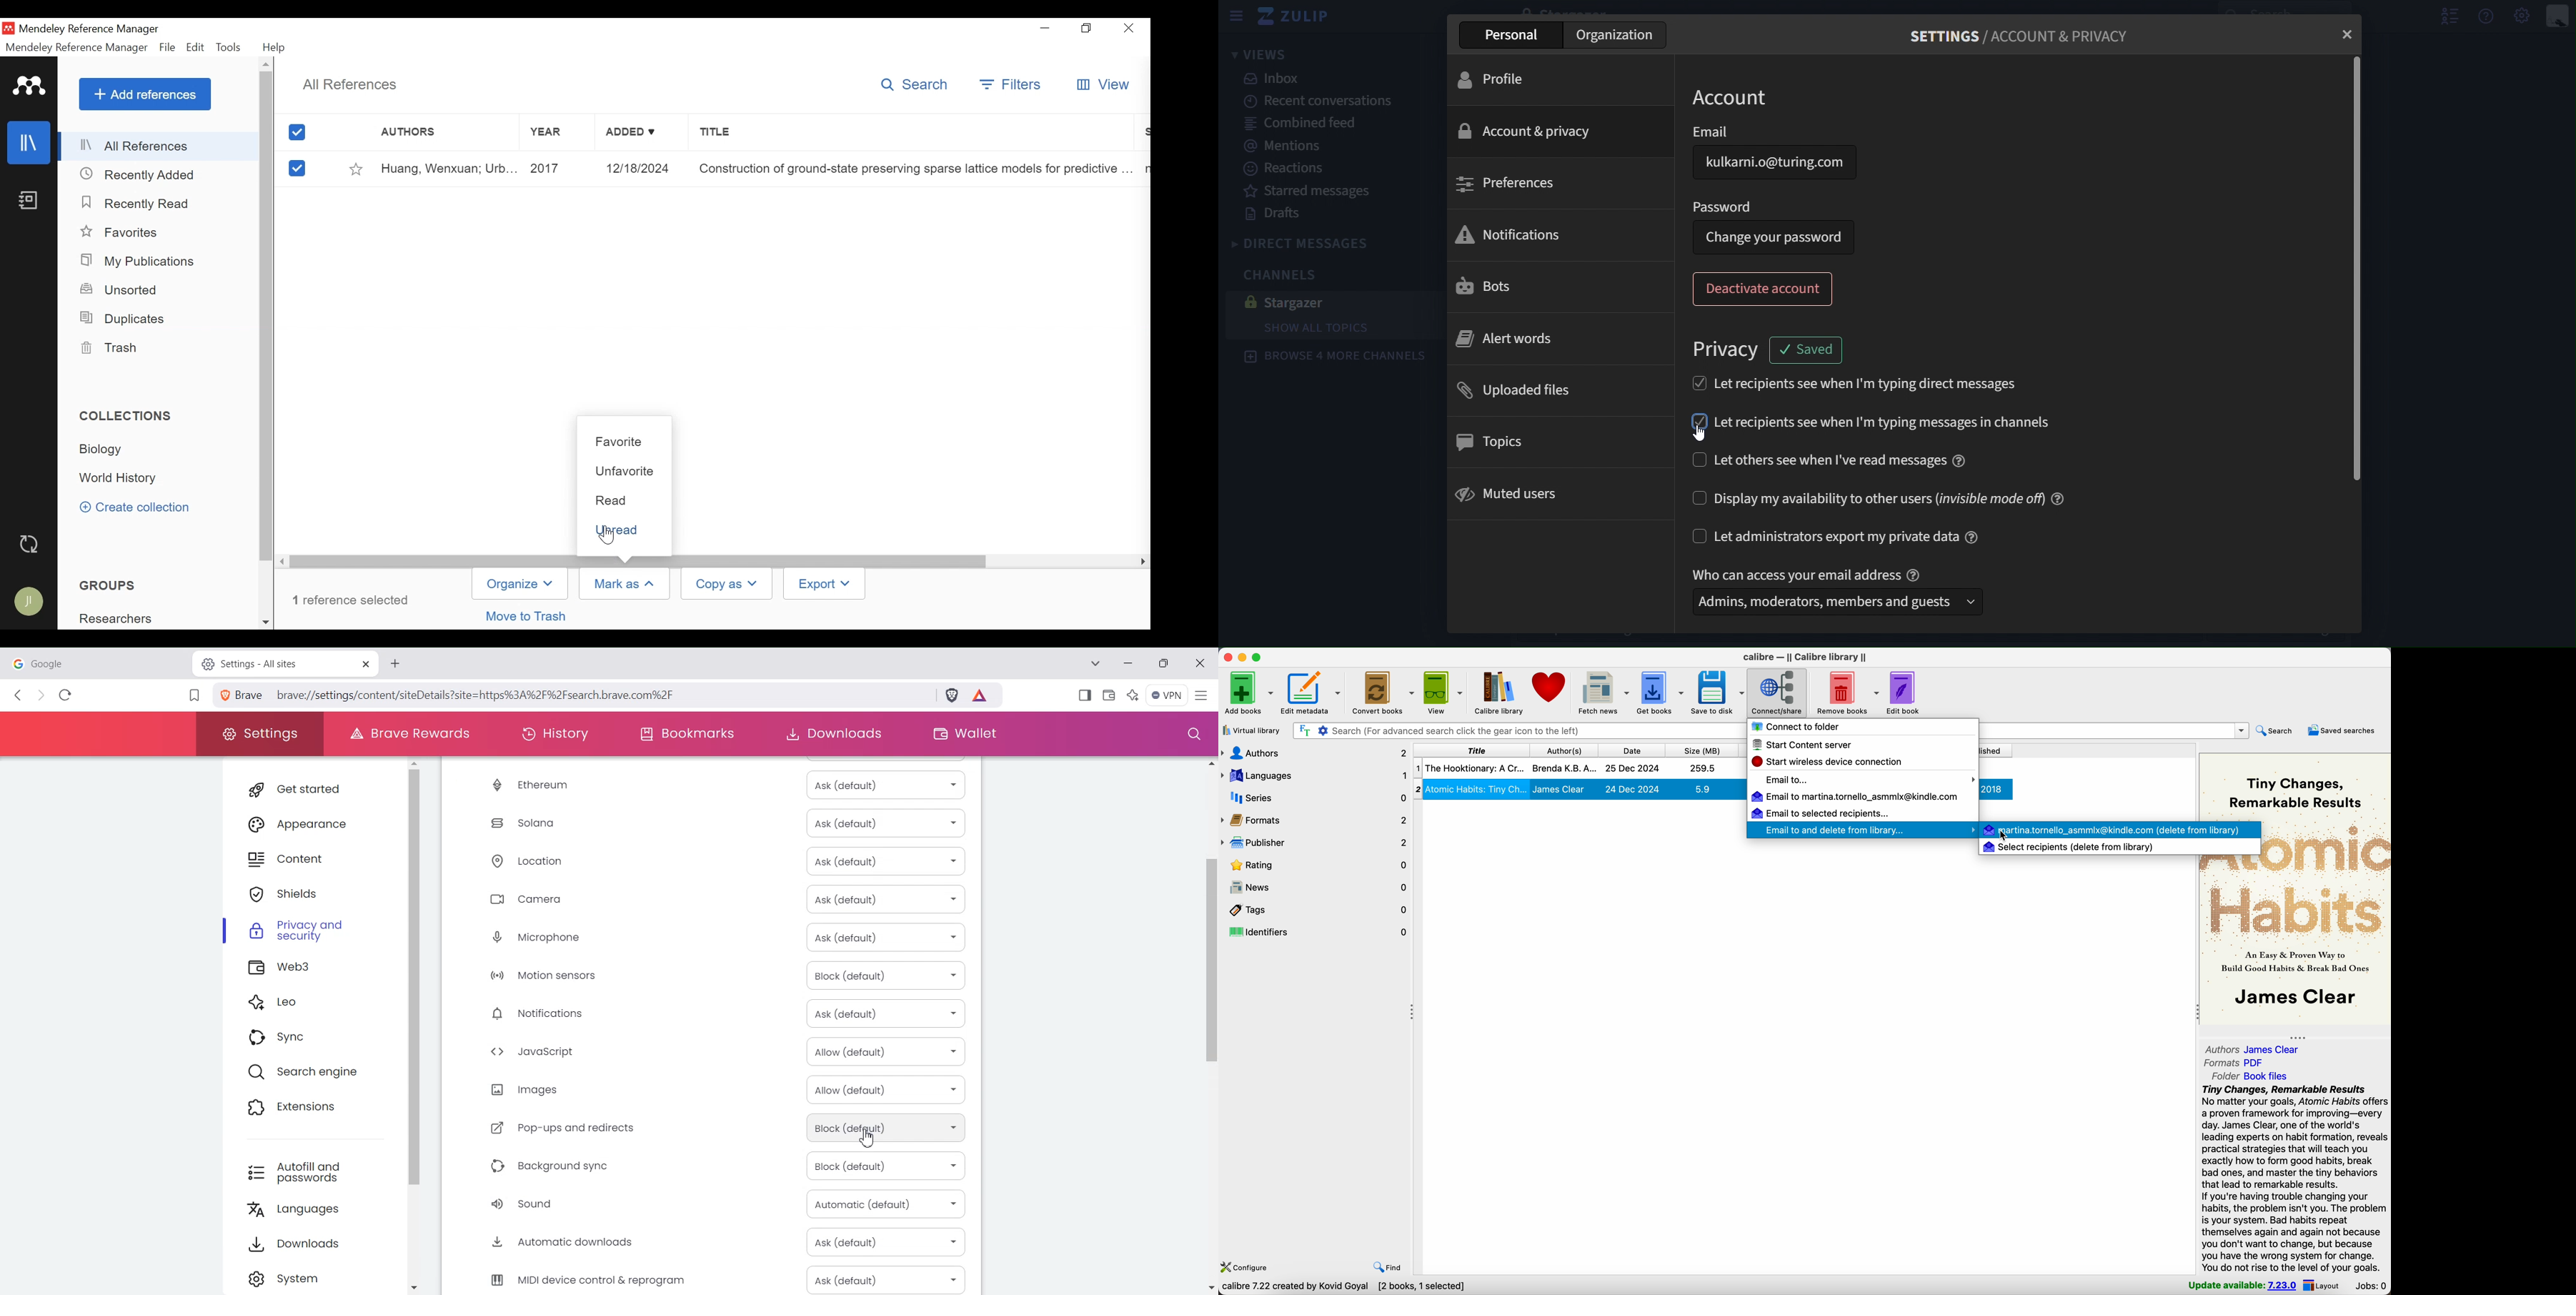 The image size is (2576, 1316). Describe the element at coordinates (95, 29) in the screenshot. I see `Mendeley Reference Manager` at that location.